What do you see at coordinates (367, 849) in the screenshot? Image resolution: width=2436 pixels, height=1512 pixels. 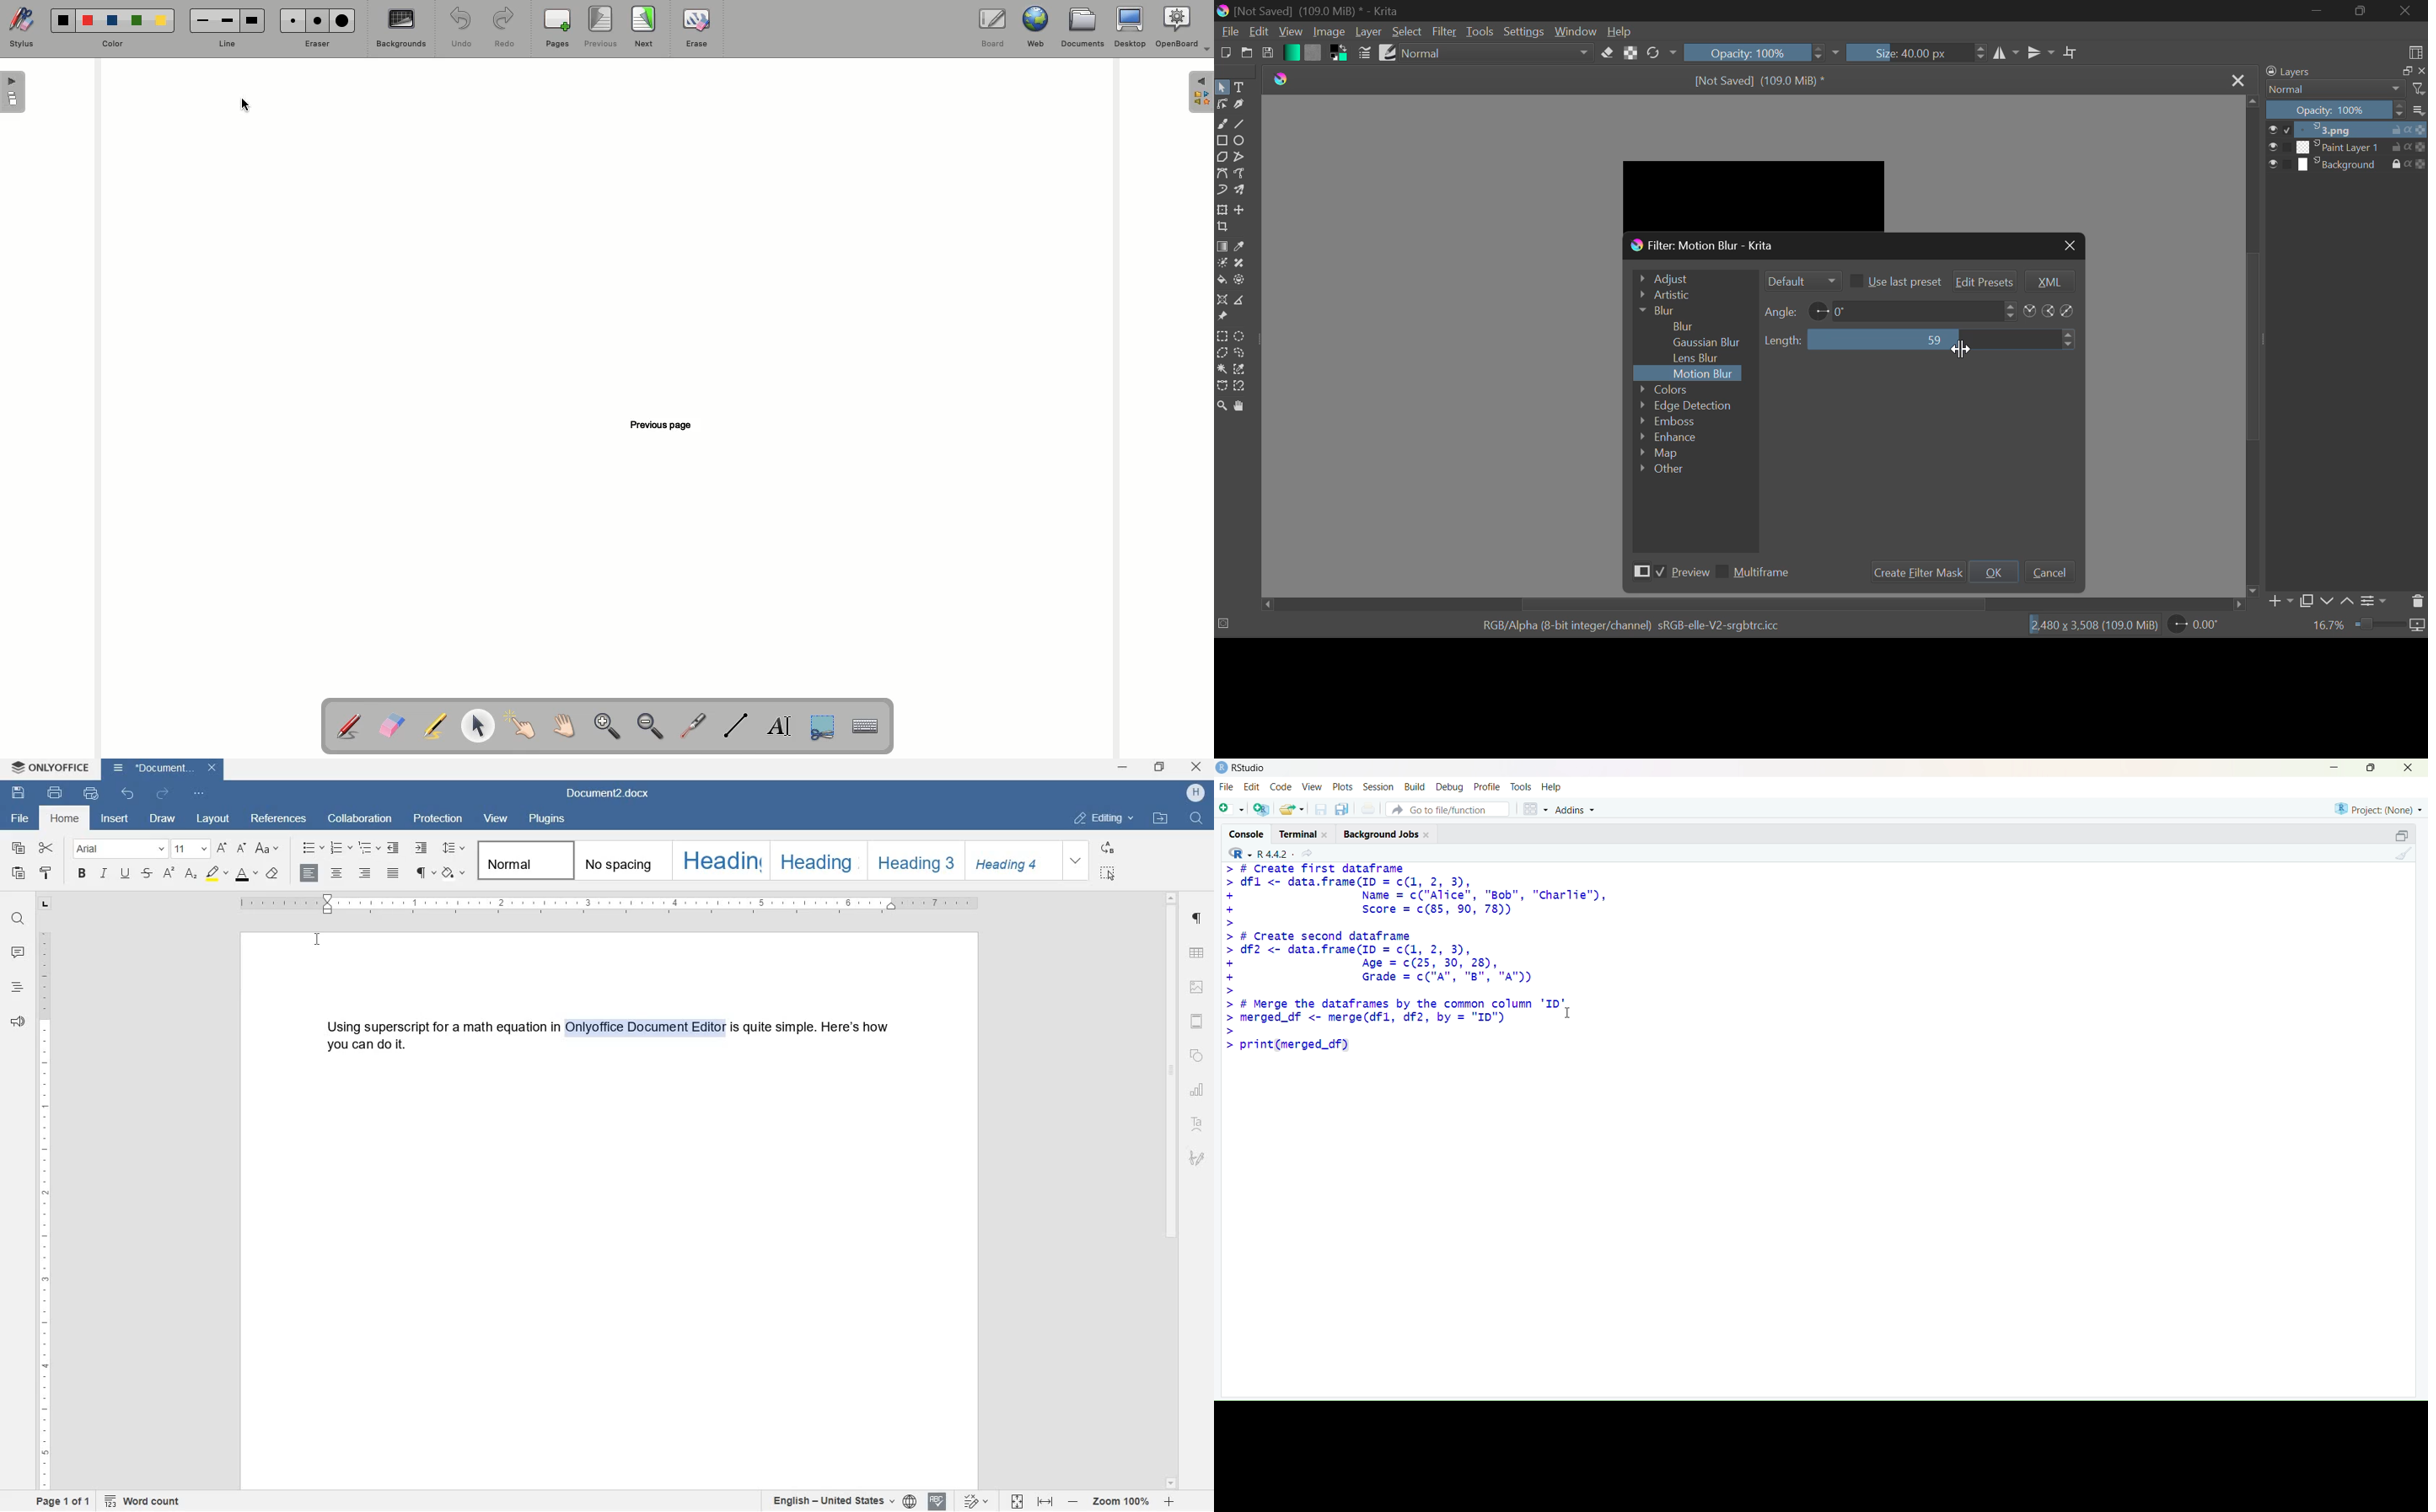 I see `multilevel list` at bounding box center [367, 849].